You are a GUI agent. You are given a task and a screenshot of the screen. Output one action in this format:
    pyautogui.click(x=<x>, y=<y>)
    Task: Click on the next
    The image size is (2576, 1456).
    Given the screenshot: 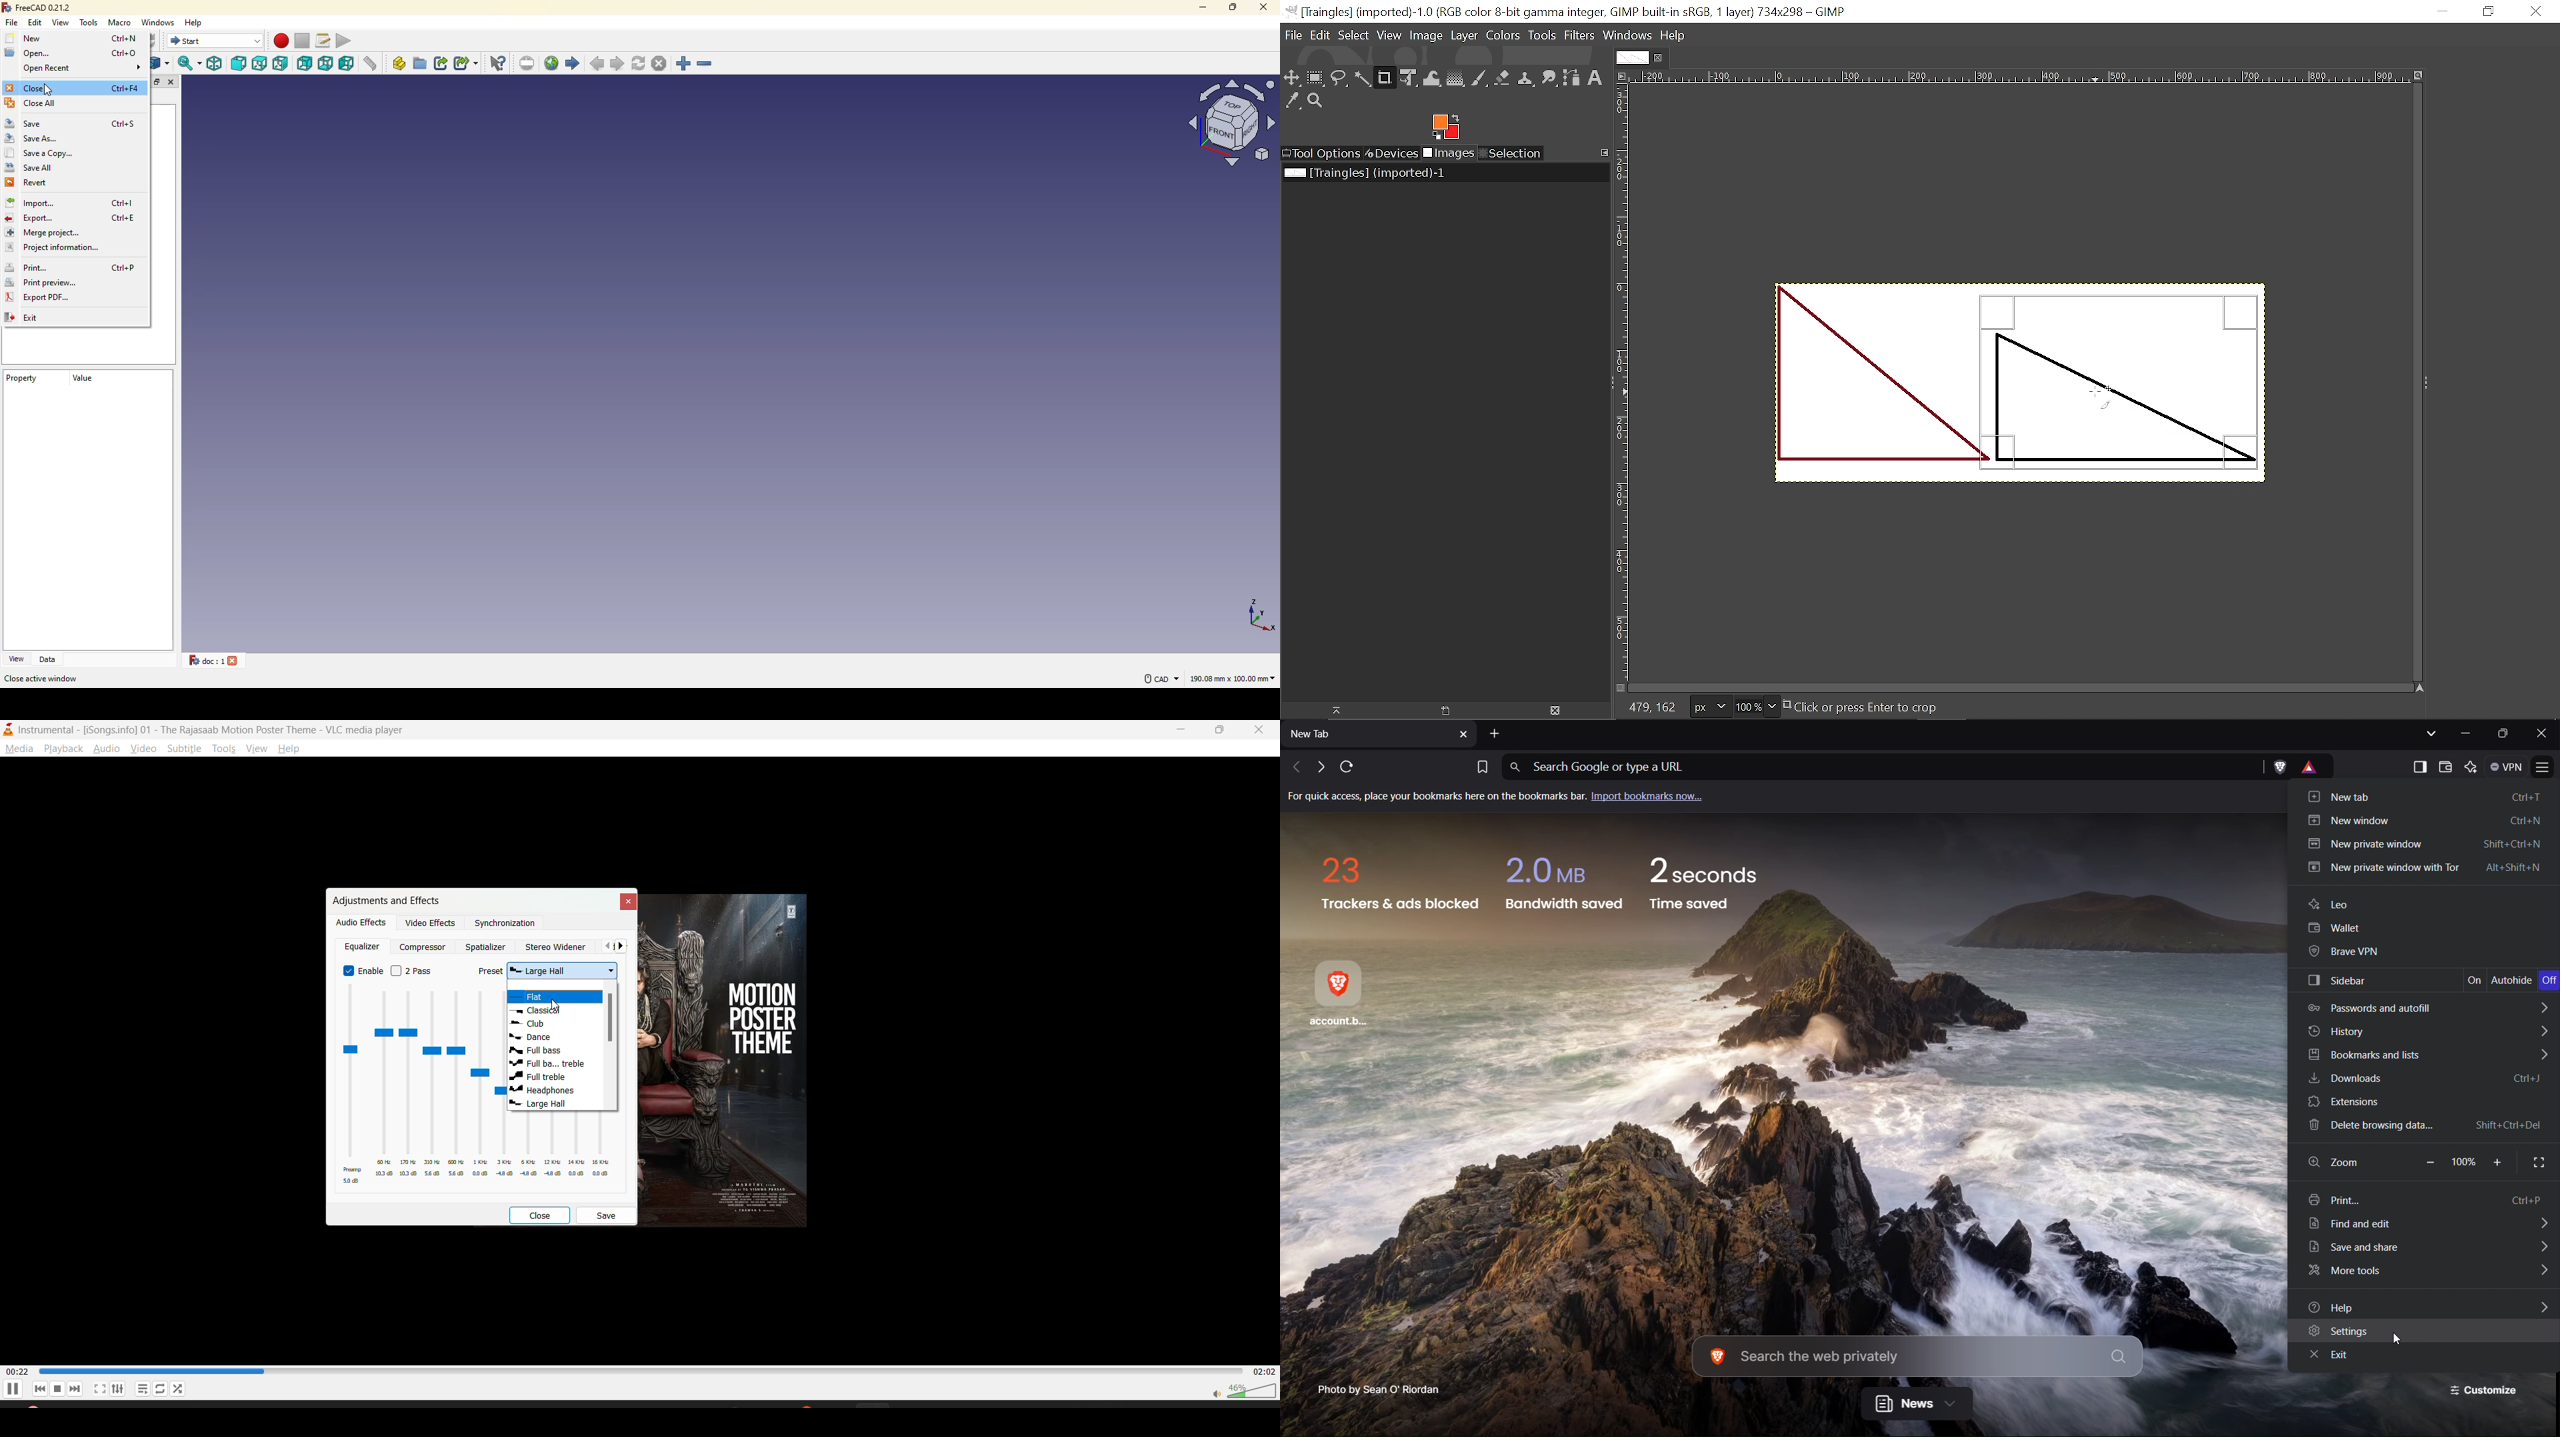 What is the action you would take?
    pyautogui.click(x=78, y=1389)
    